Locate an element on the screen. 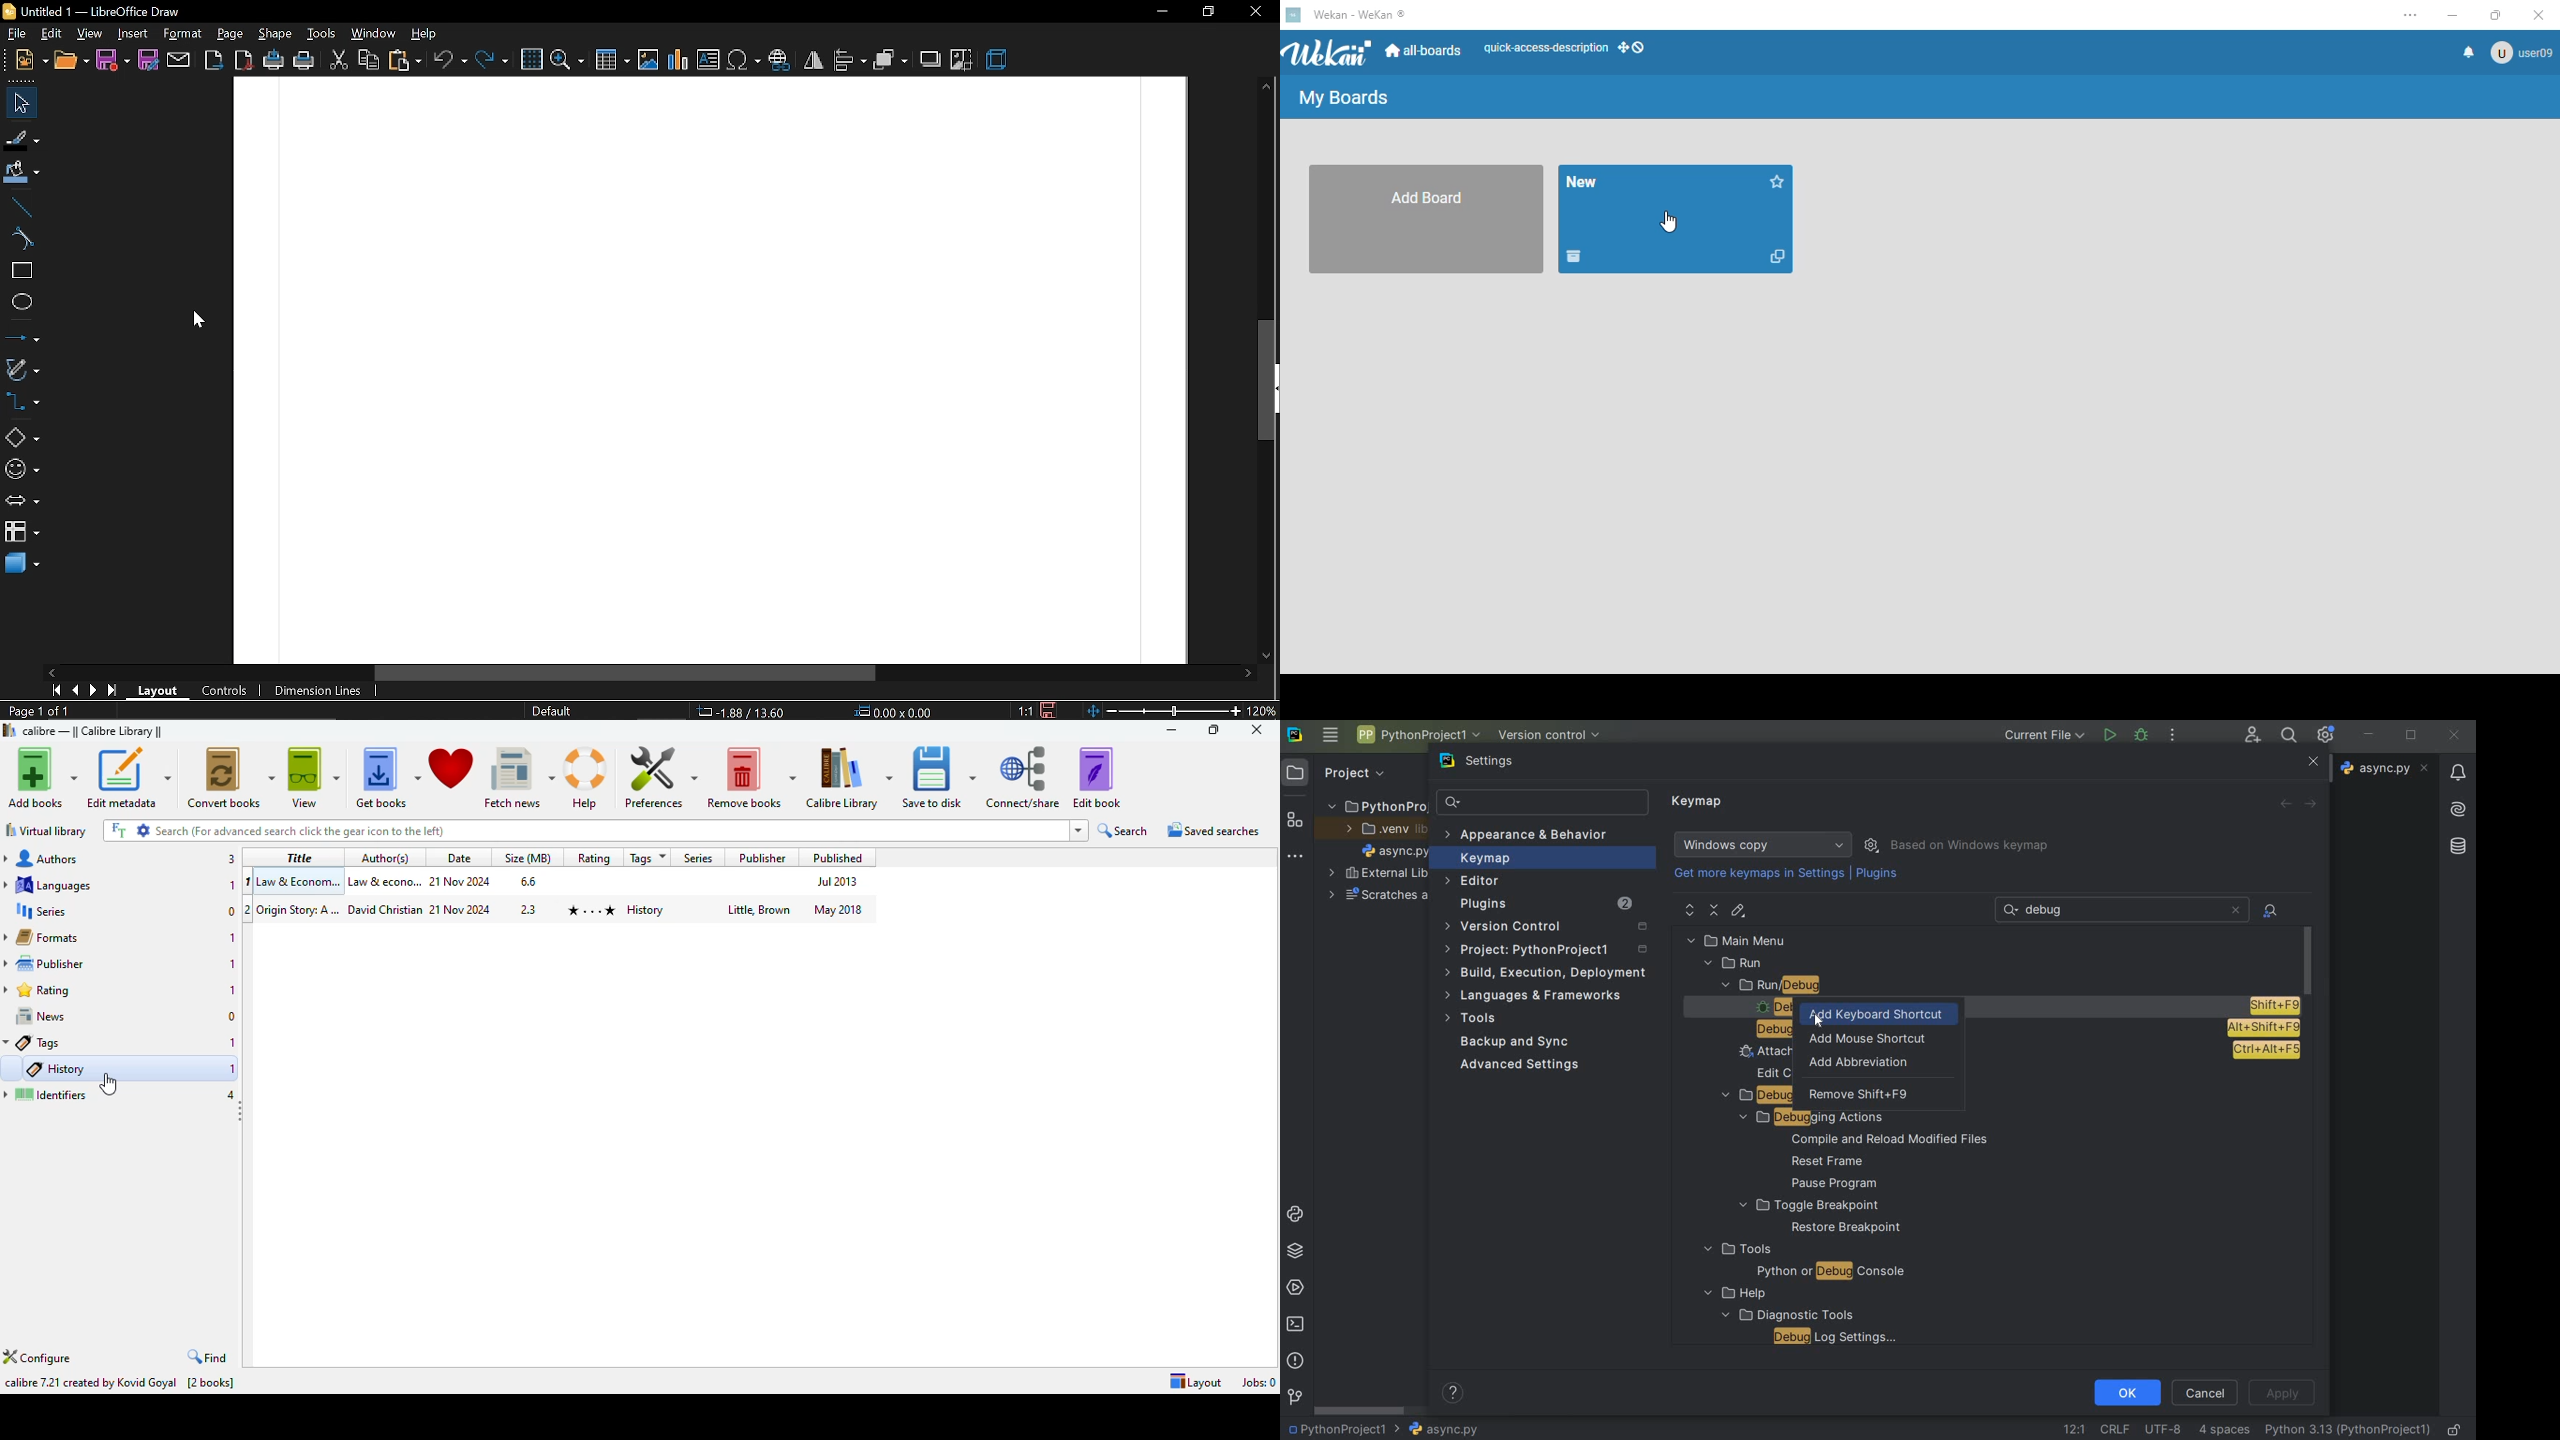  current interpreter is located at coordinates (2349, 1429).